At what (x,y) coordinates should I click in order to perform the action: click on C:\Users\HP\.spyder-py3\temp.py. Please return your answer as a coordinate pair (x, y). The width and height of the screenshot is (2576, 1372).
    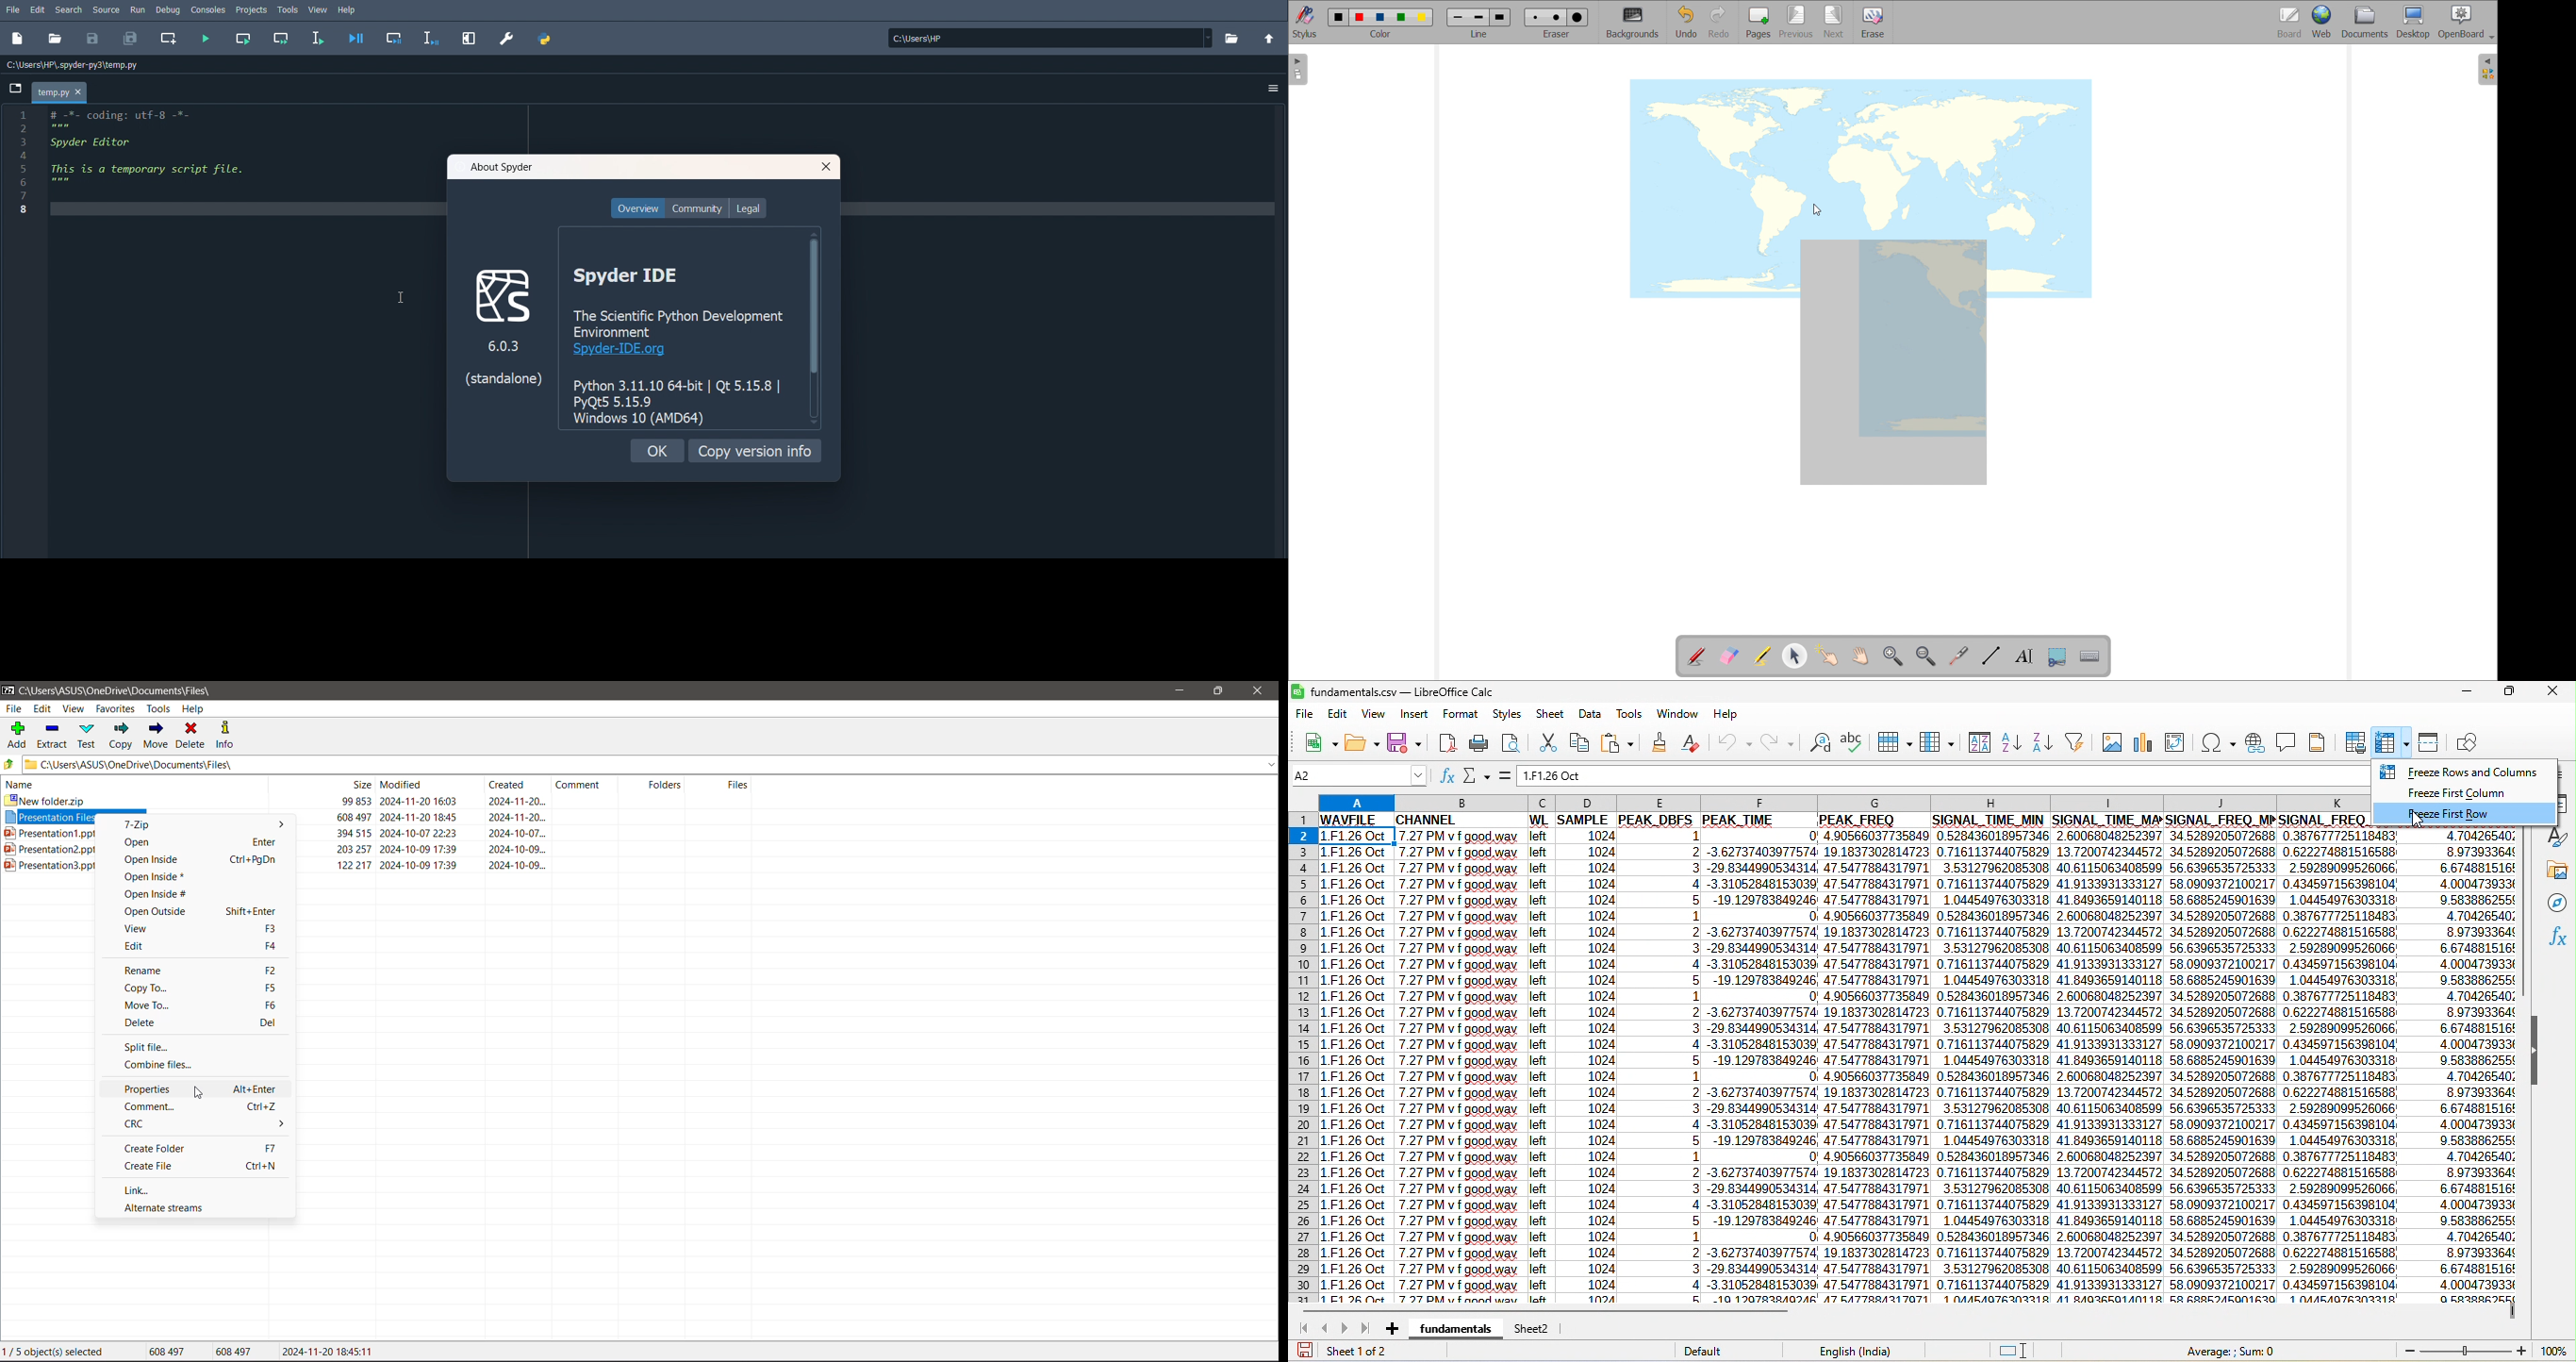
    Looking at the image, I should click on (75, 64).